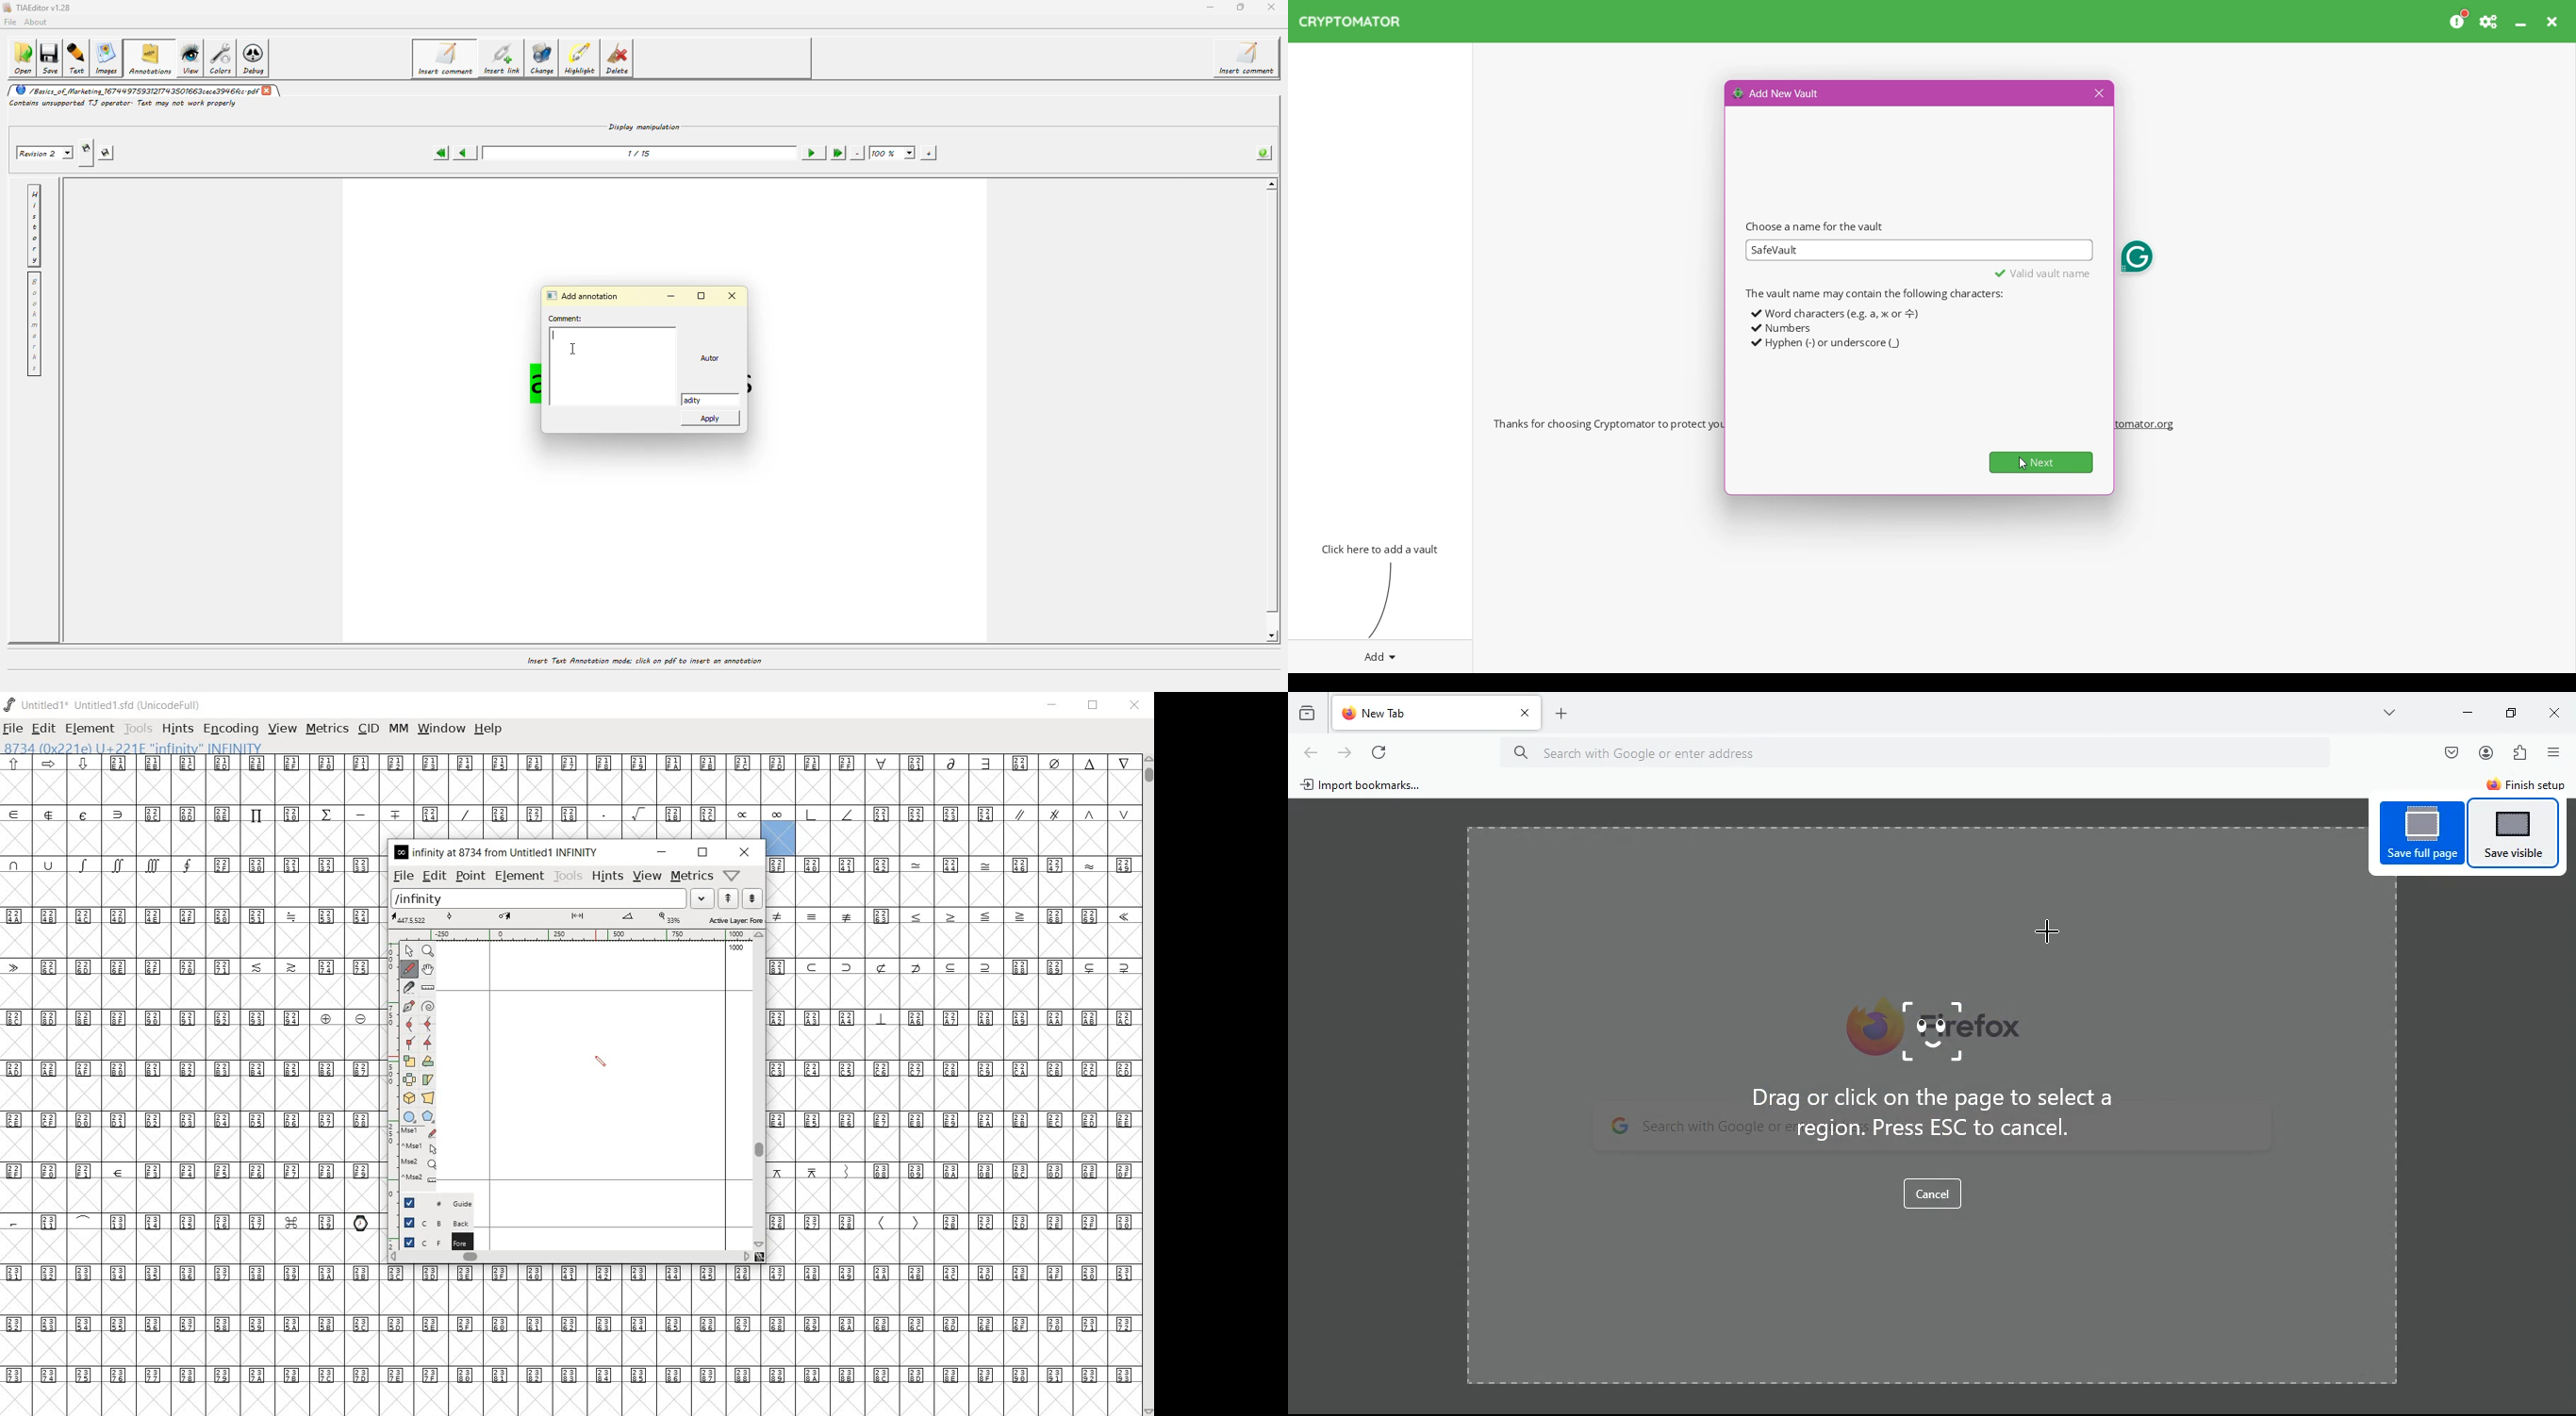  I want to click on tab, so click(1440, 713).